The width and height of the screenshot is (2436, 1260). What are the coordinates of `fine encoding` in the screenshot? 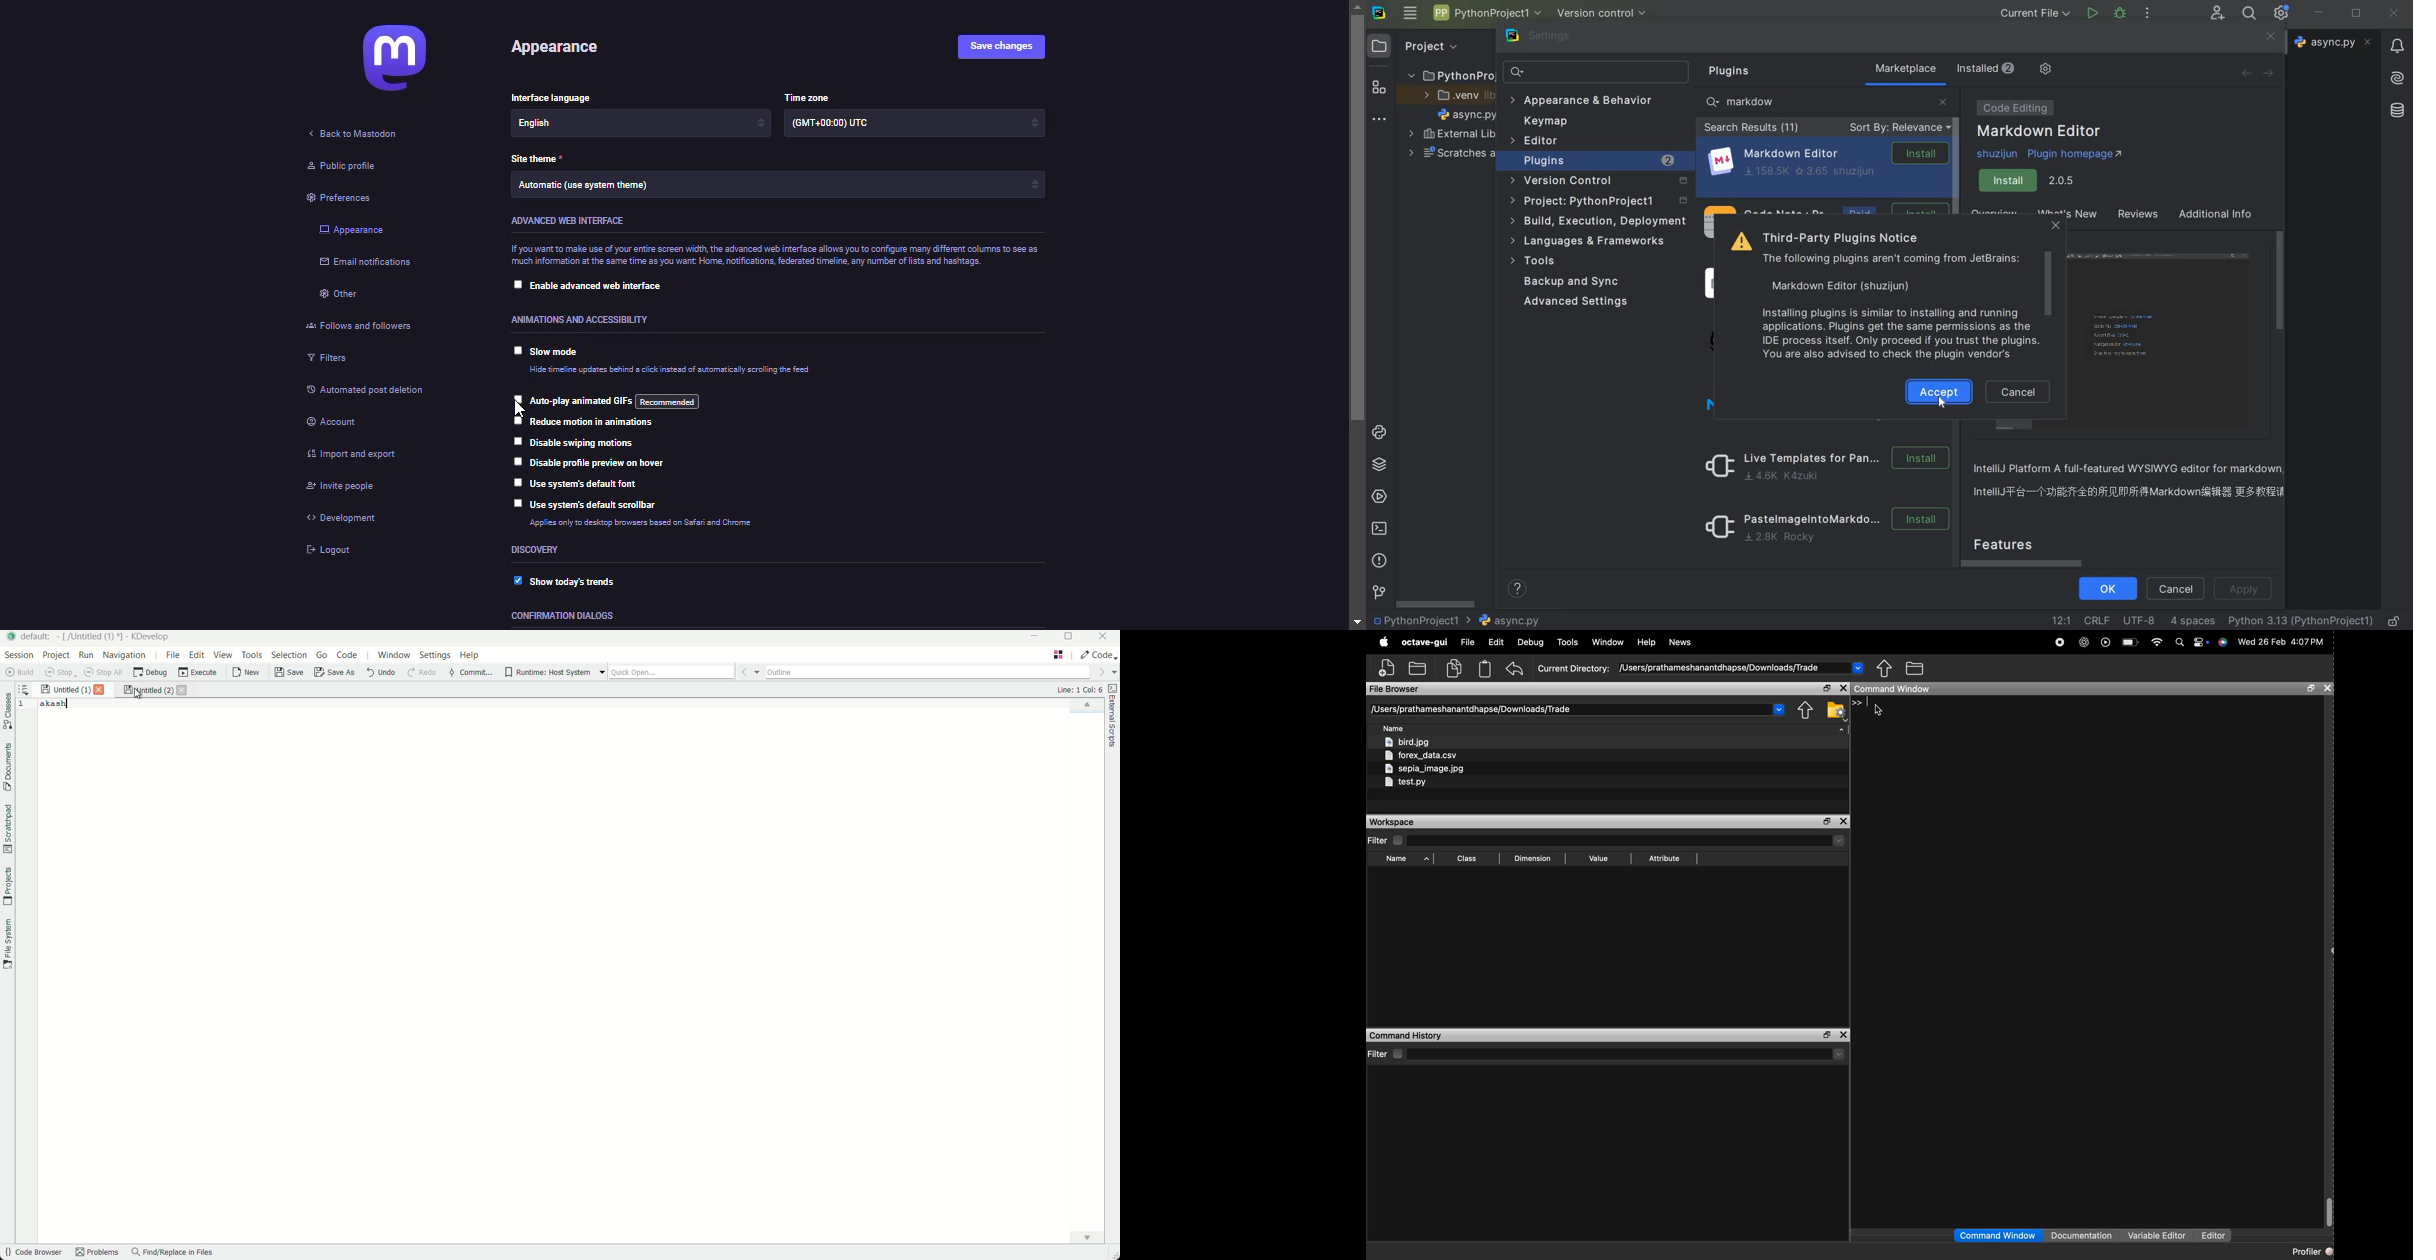 It's located at (2138, 619).